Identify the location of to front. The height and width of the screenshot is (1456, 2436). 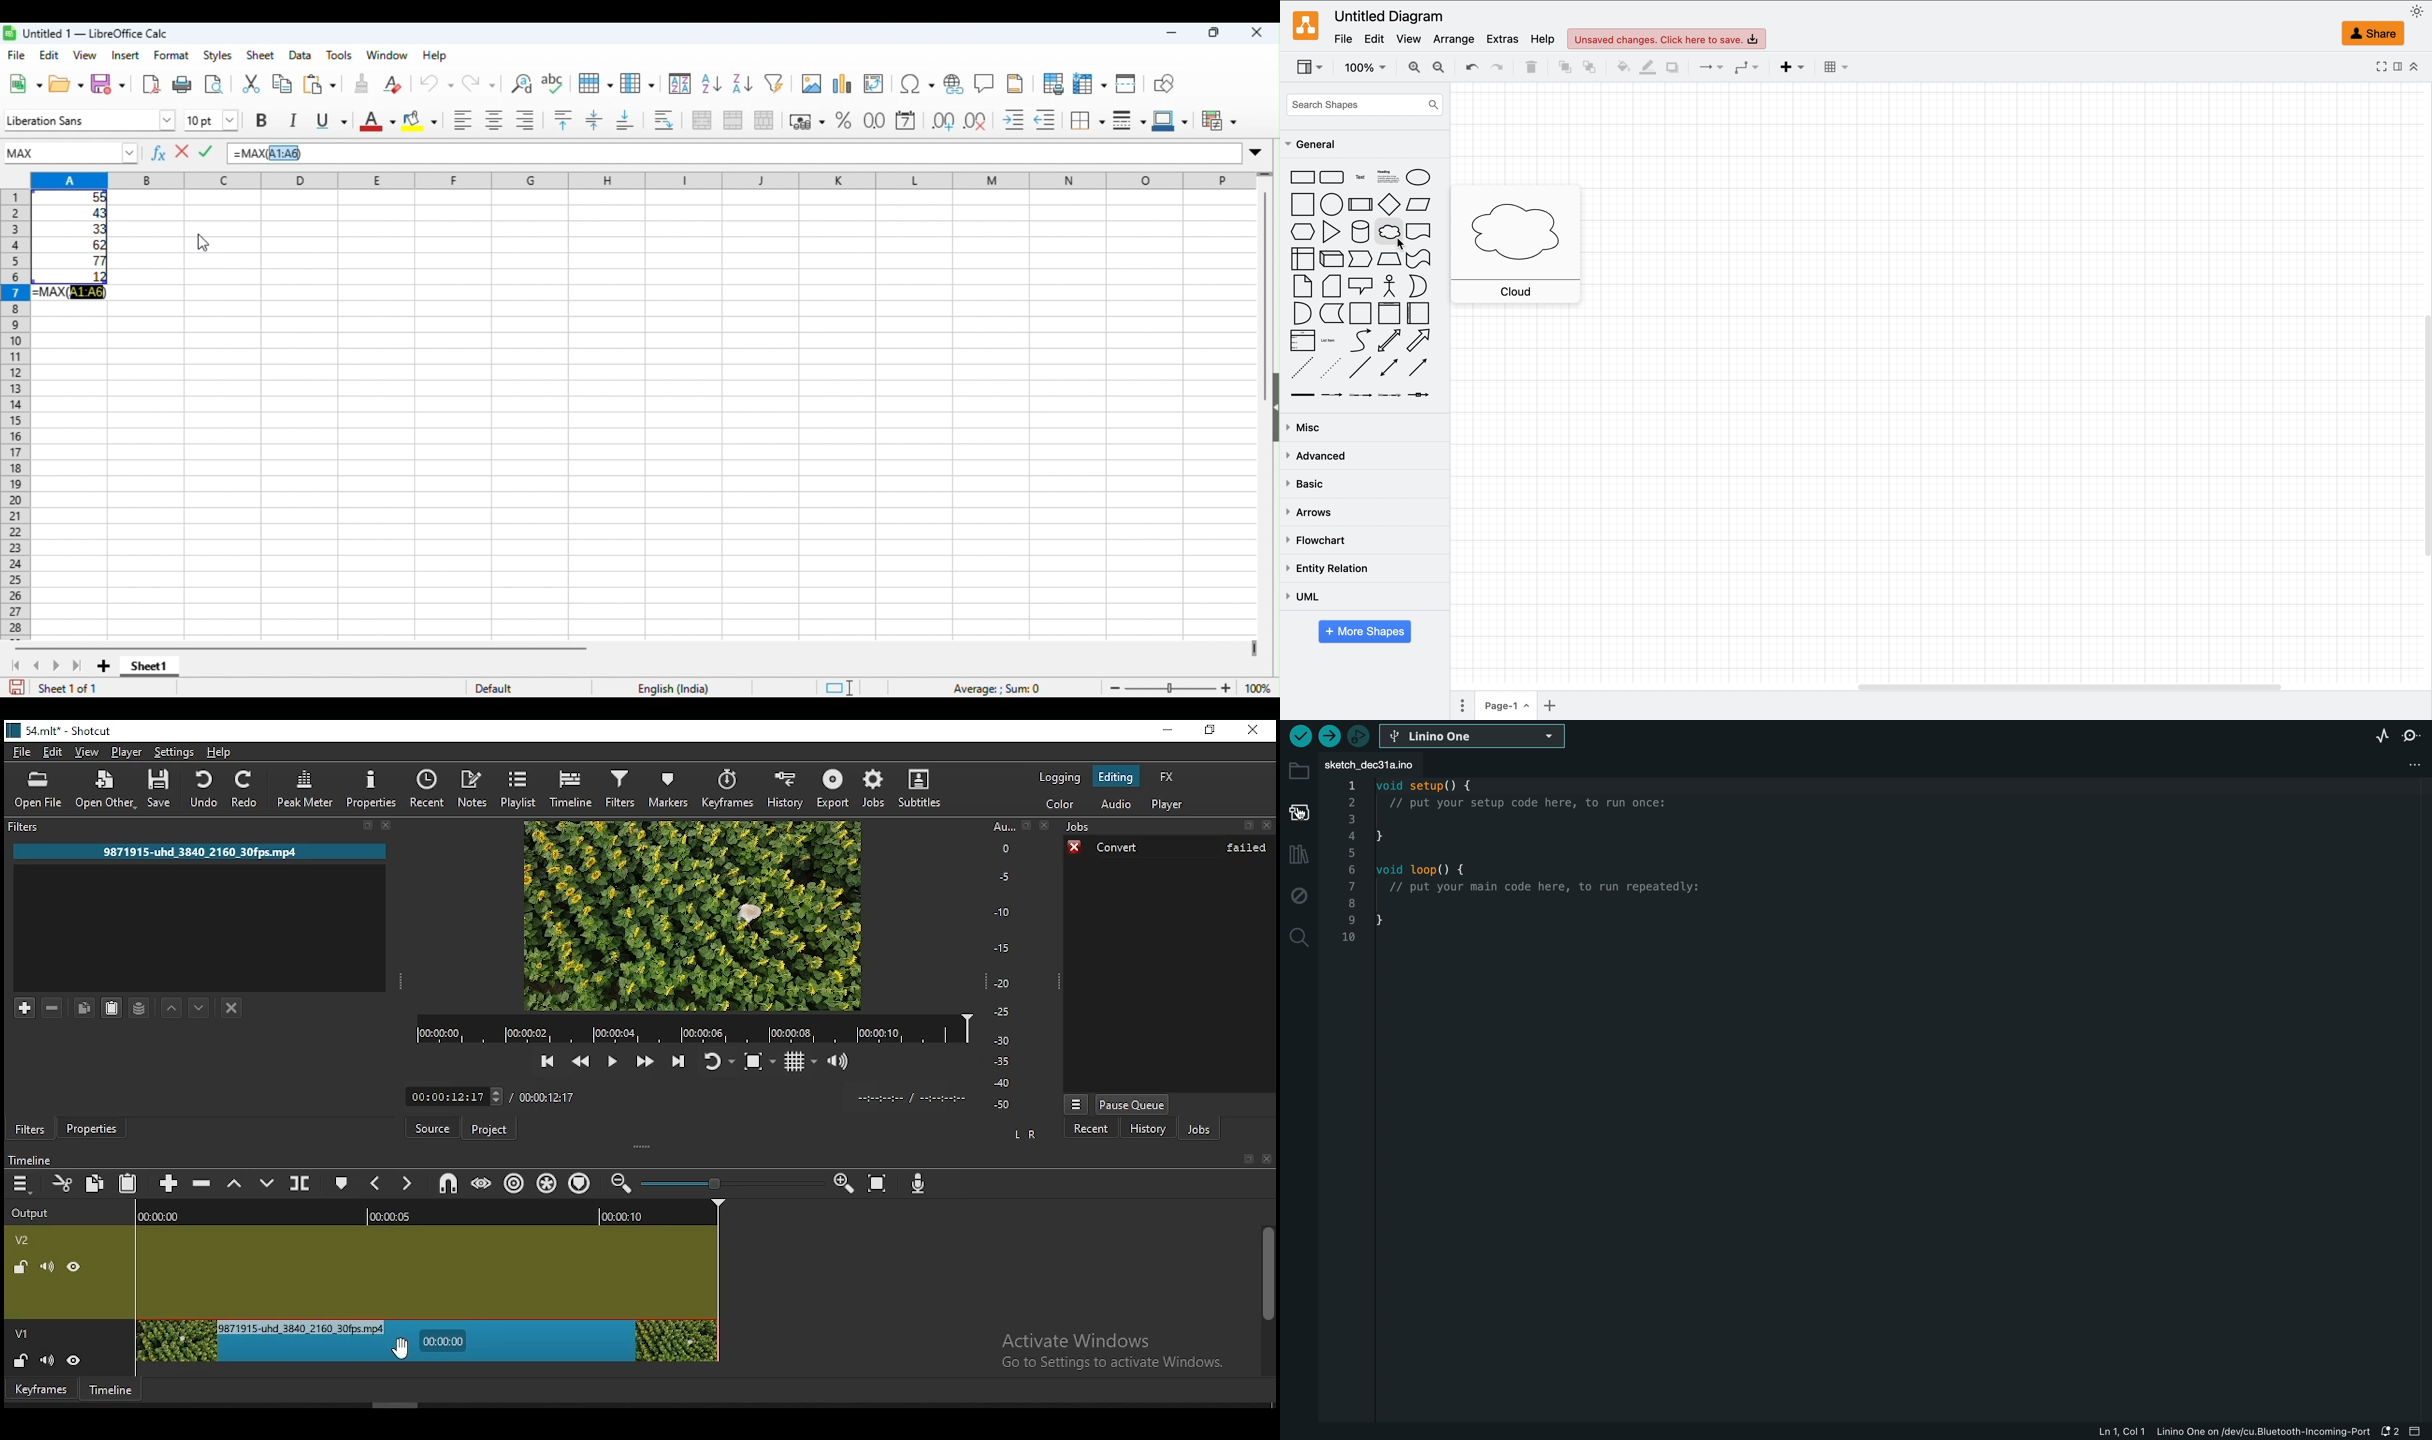
(1562, 68).